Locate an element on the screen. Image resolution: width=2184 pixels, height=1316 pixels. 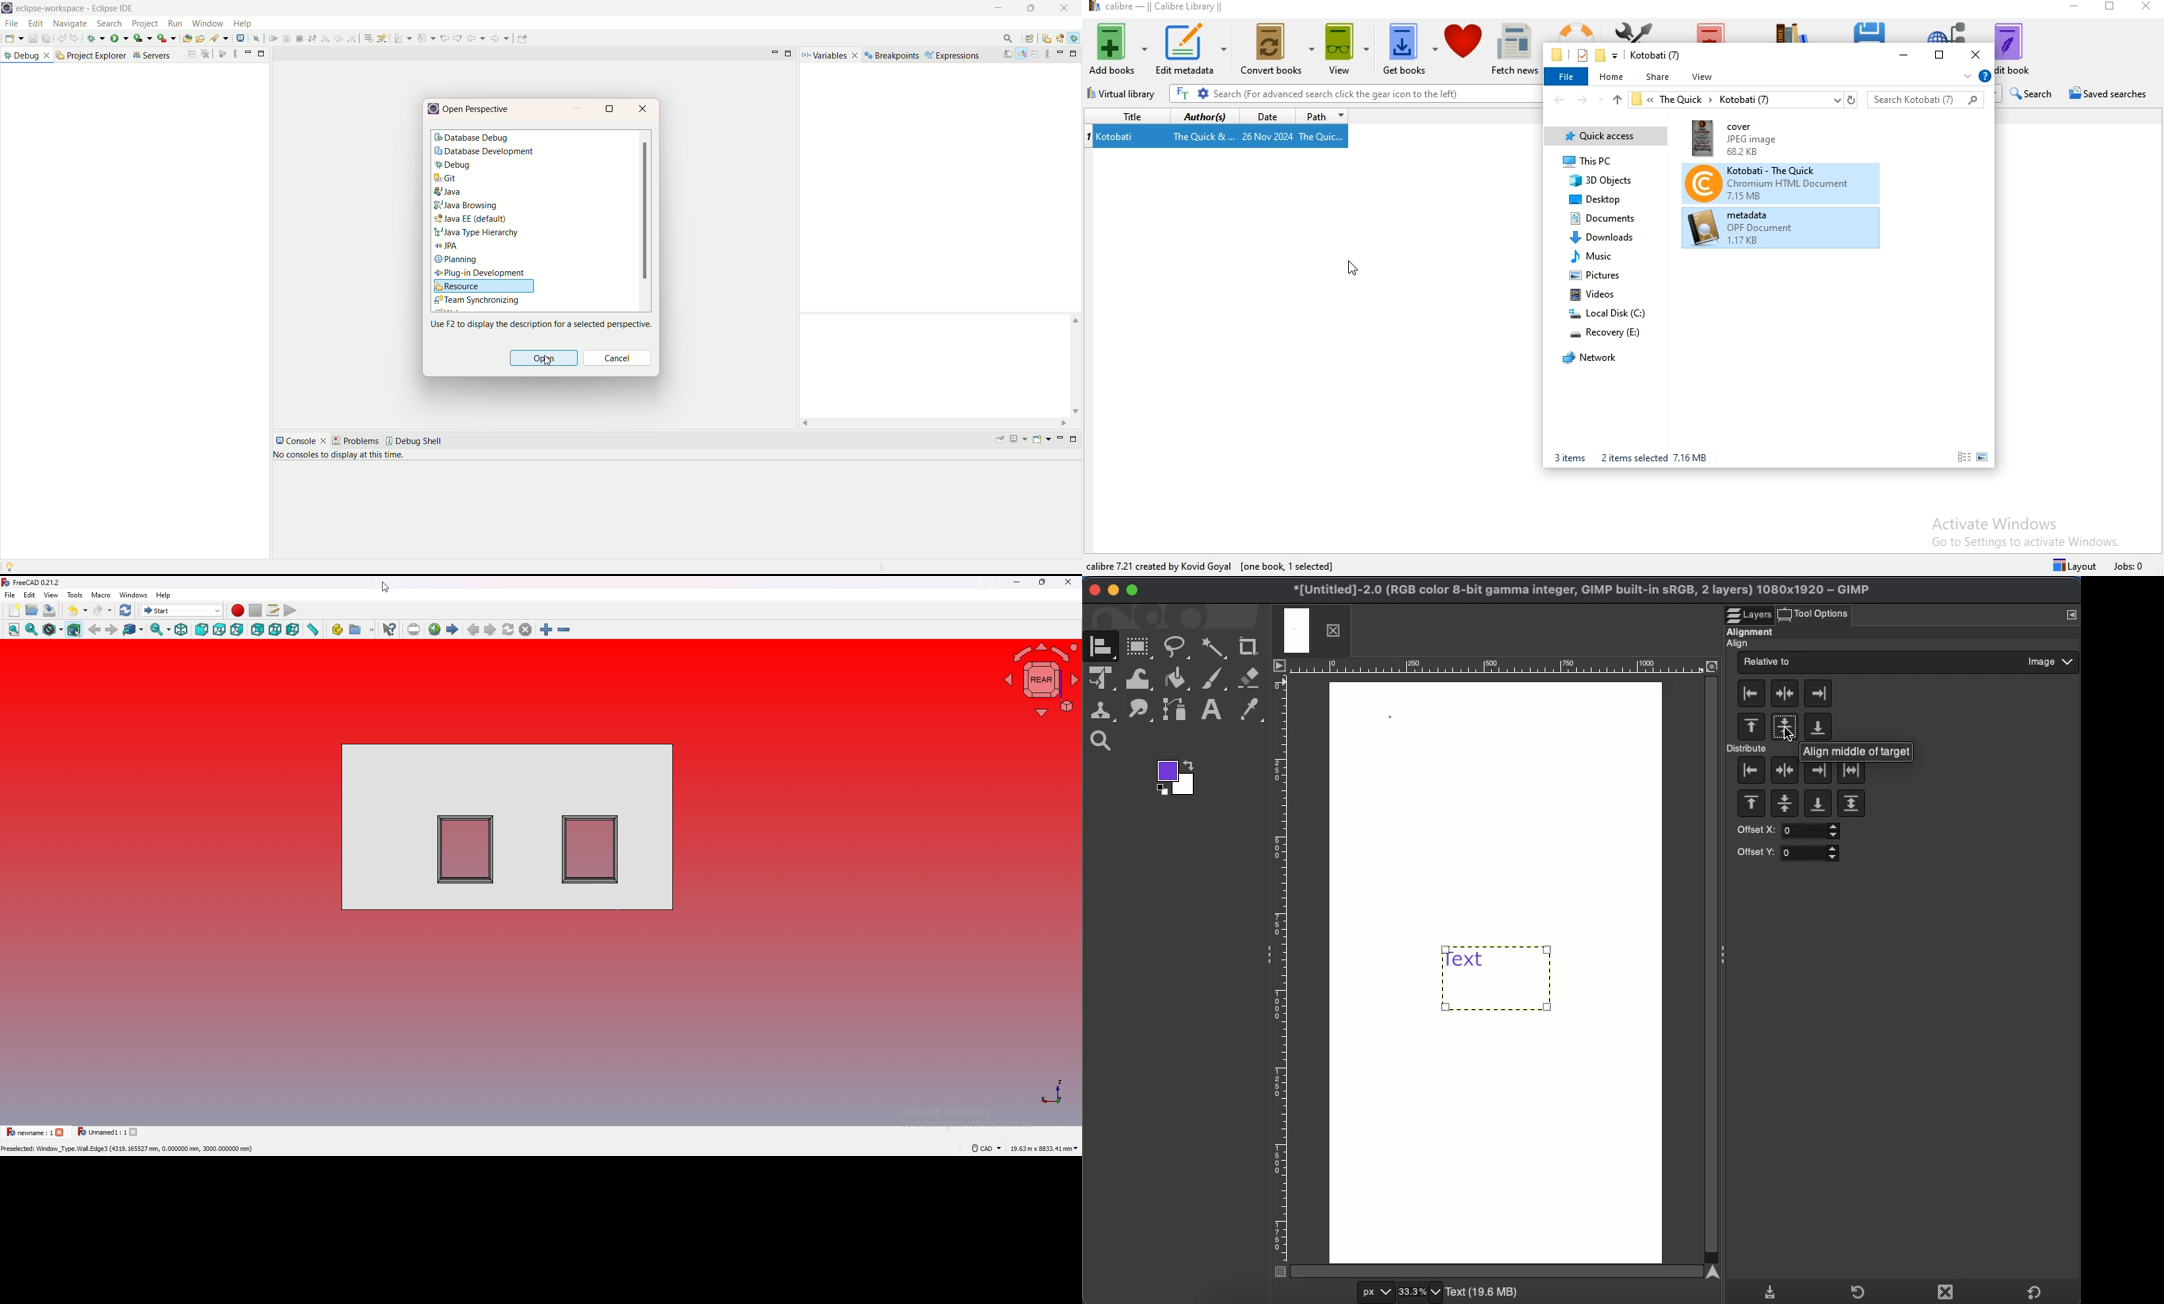
use F2 to display the description for a selected perspective is located at coordinates (539, 323).